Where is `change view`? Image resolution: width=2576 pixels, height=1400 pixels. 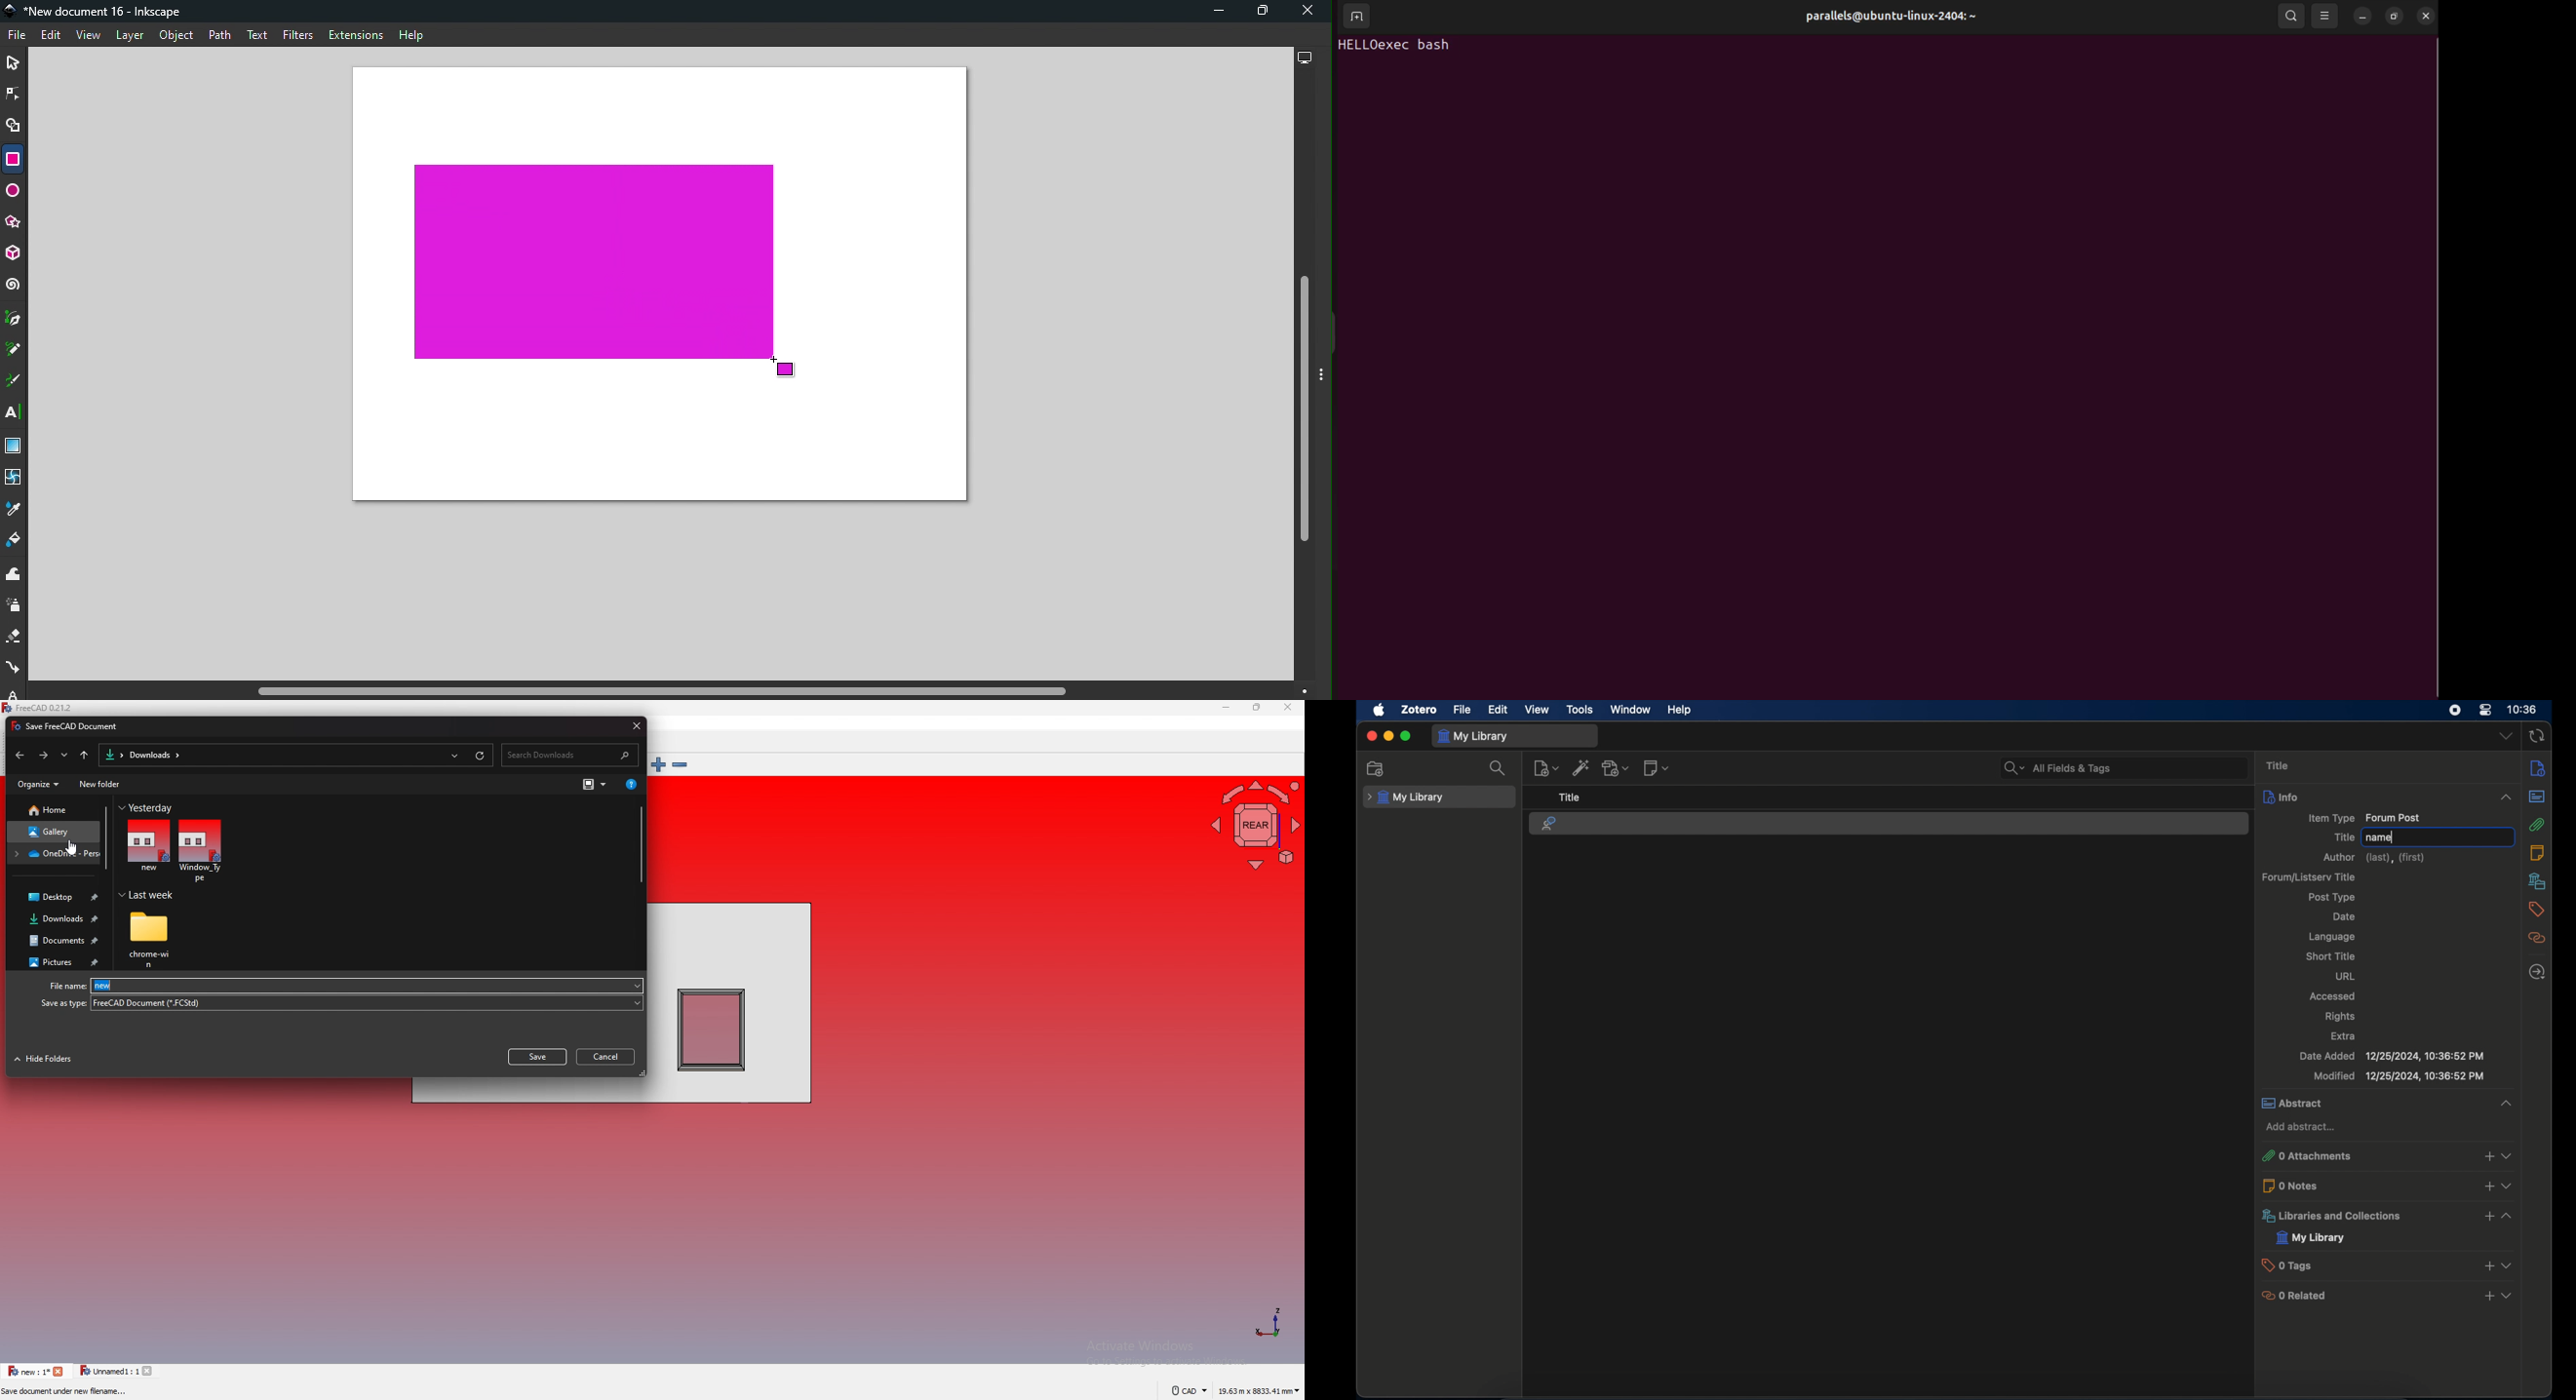
change view is located at coordinates (593, 784).